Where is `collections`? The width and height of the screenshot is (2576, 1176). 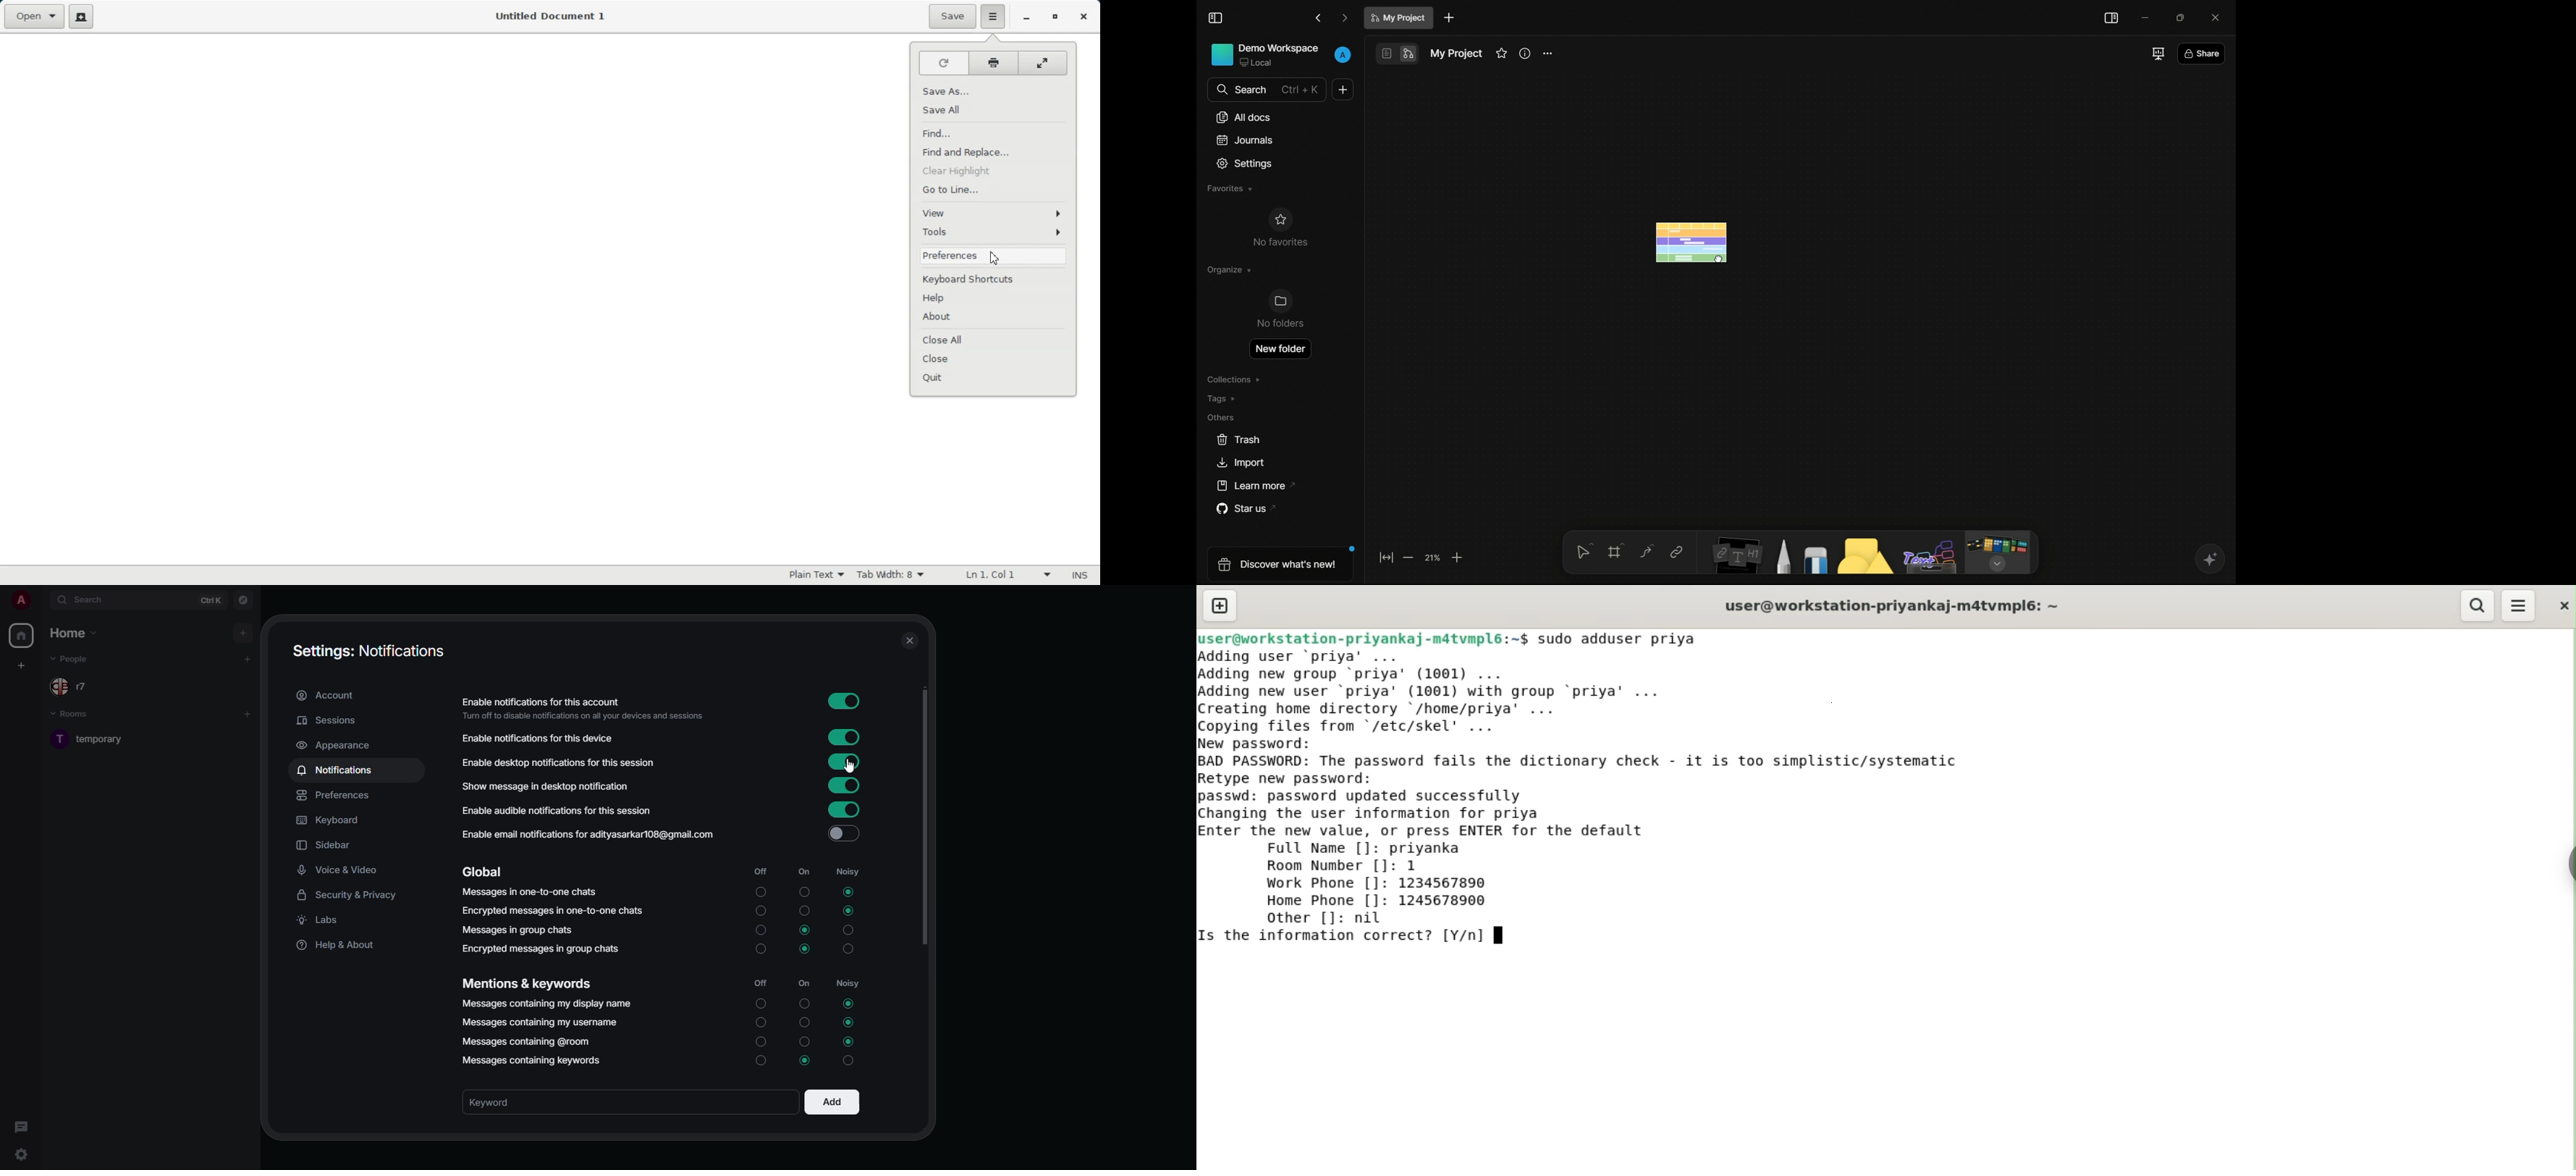
collections is located at coordinates (1235, 380).